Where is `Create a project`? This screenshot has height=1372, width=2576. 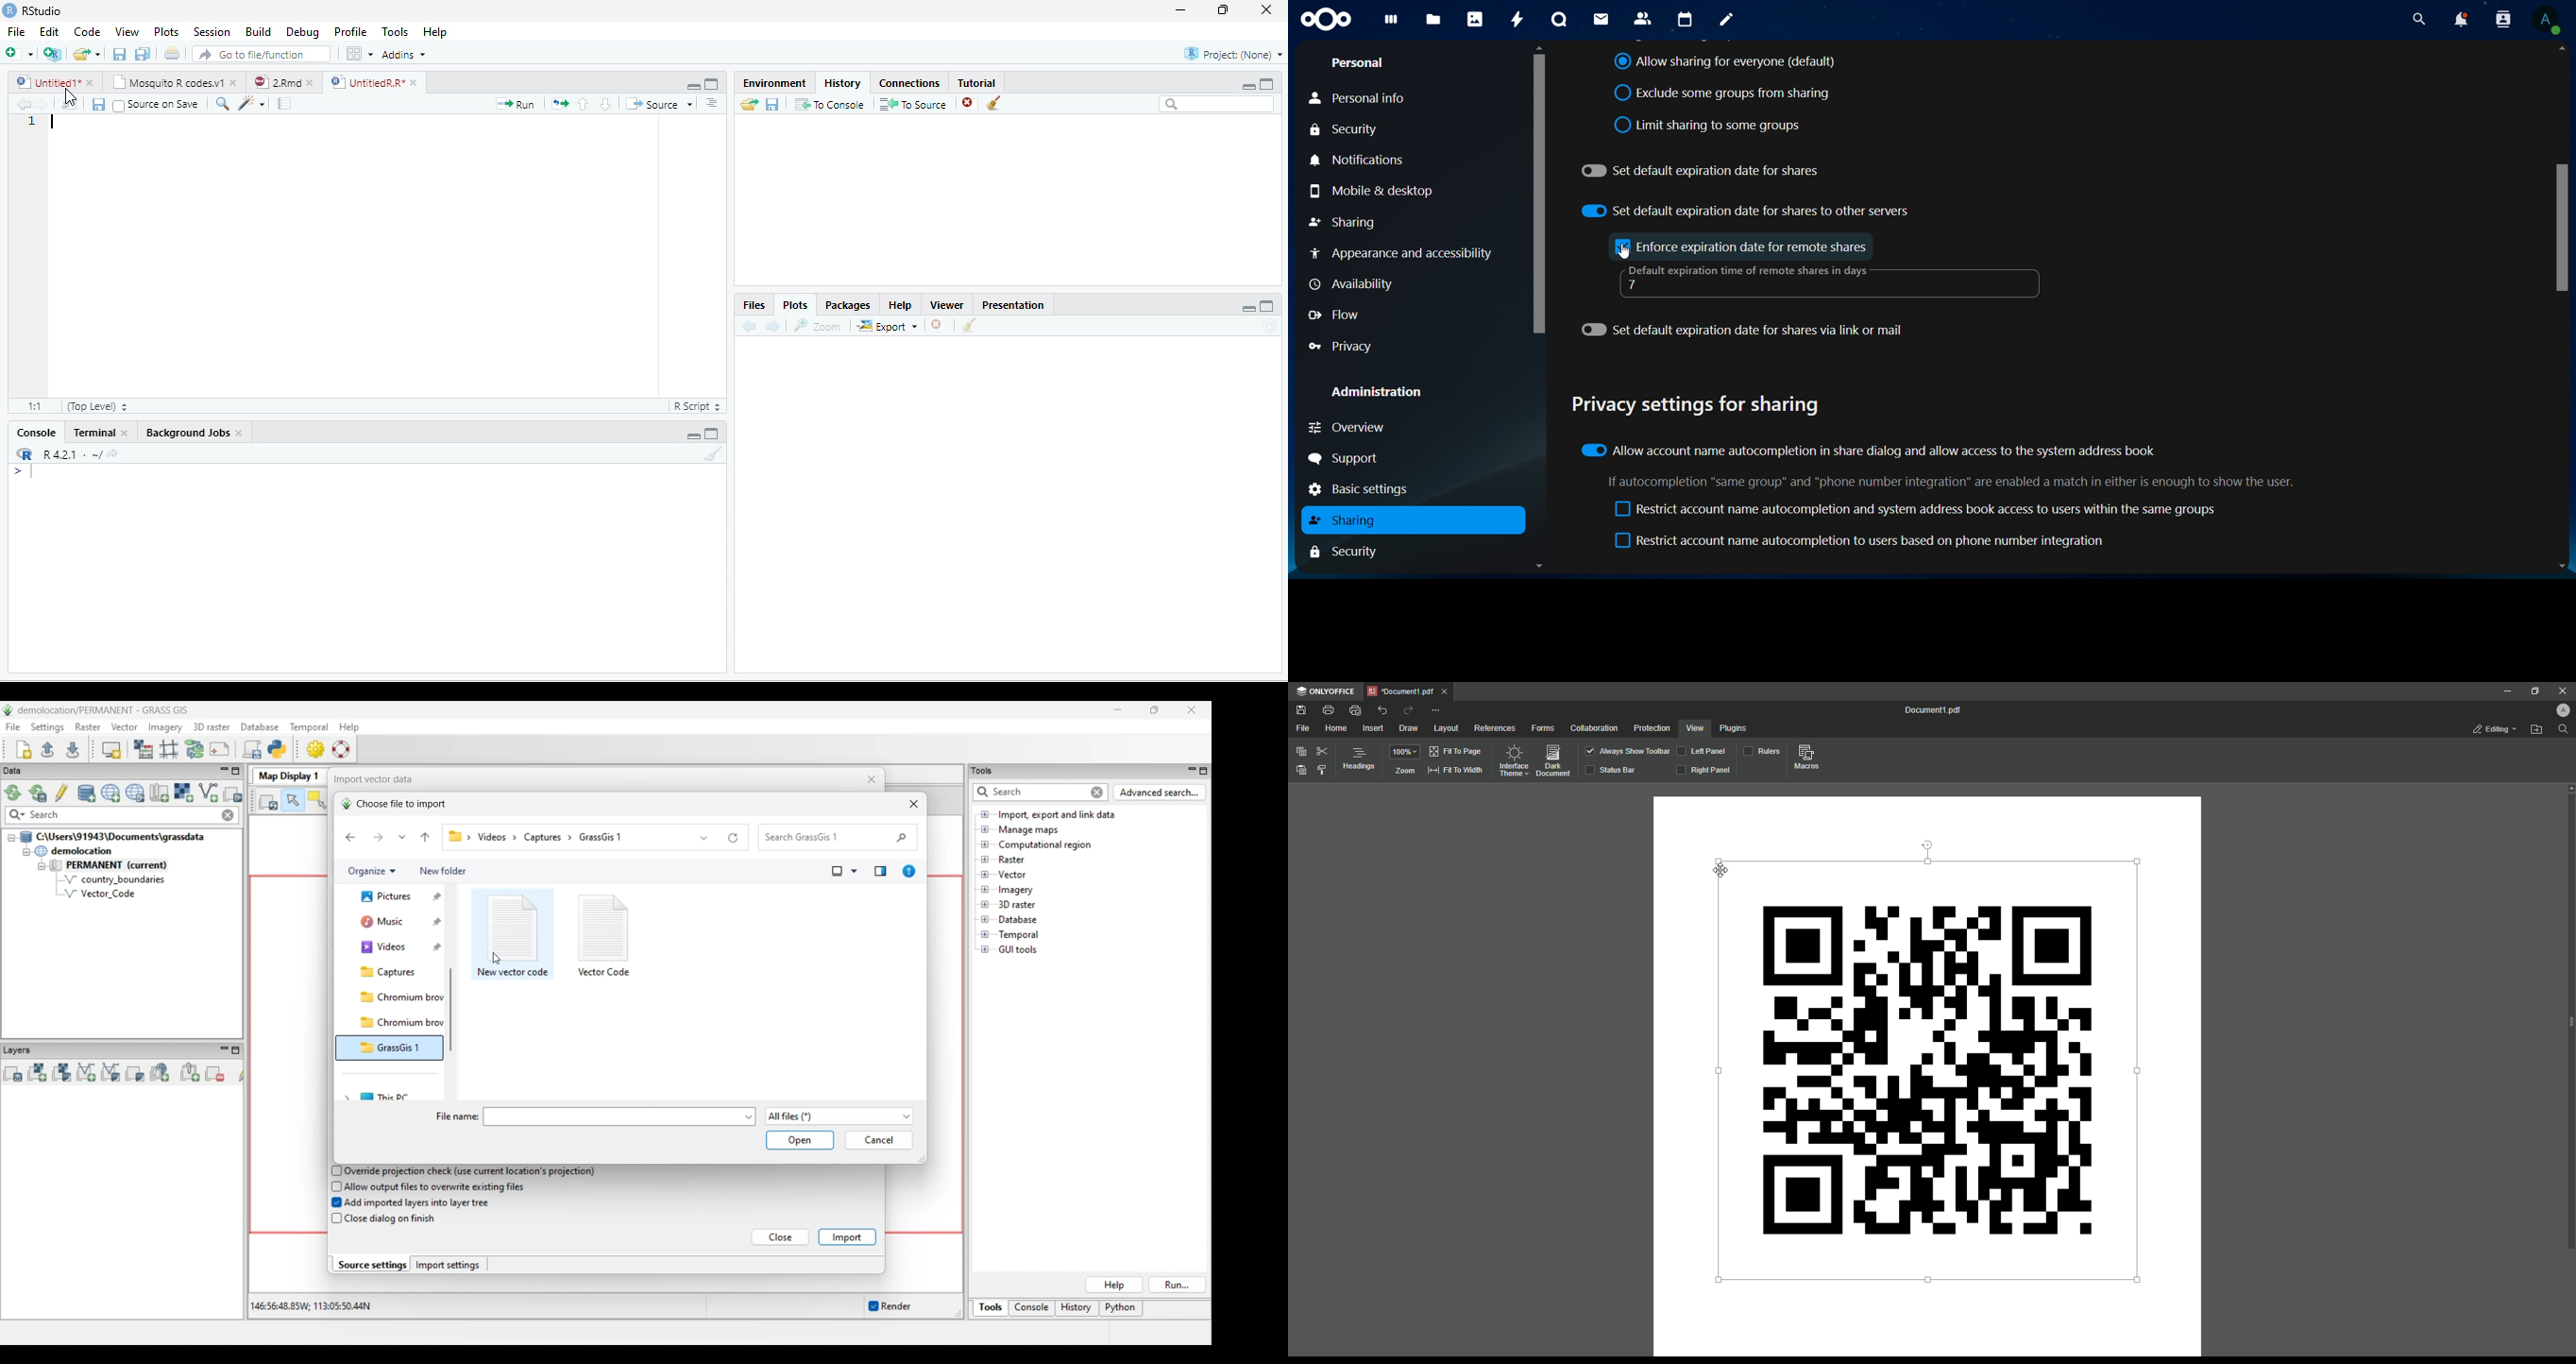 Create a project is located at coordinates (54, 52).